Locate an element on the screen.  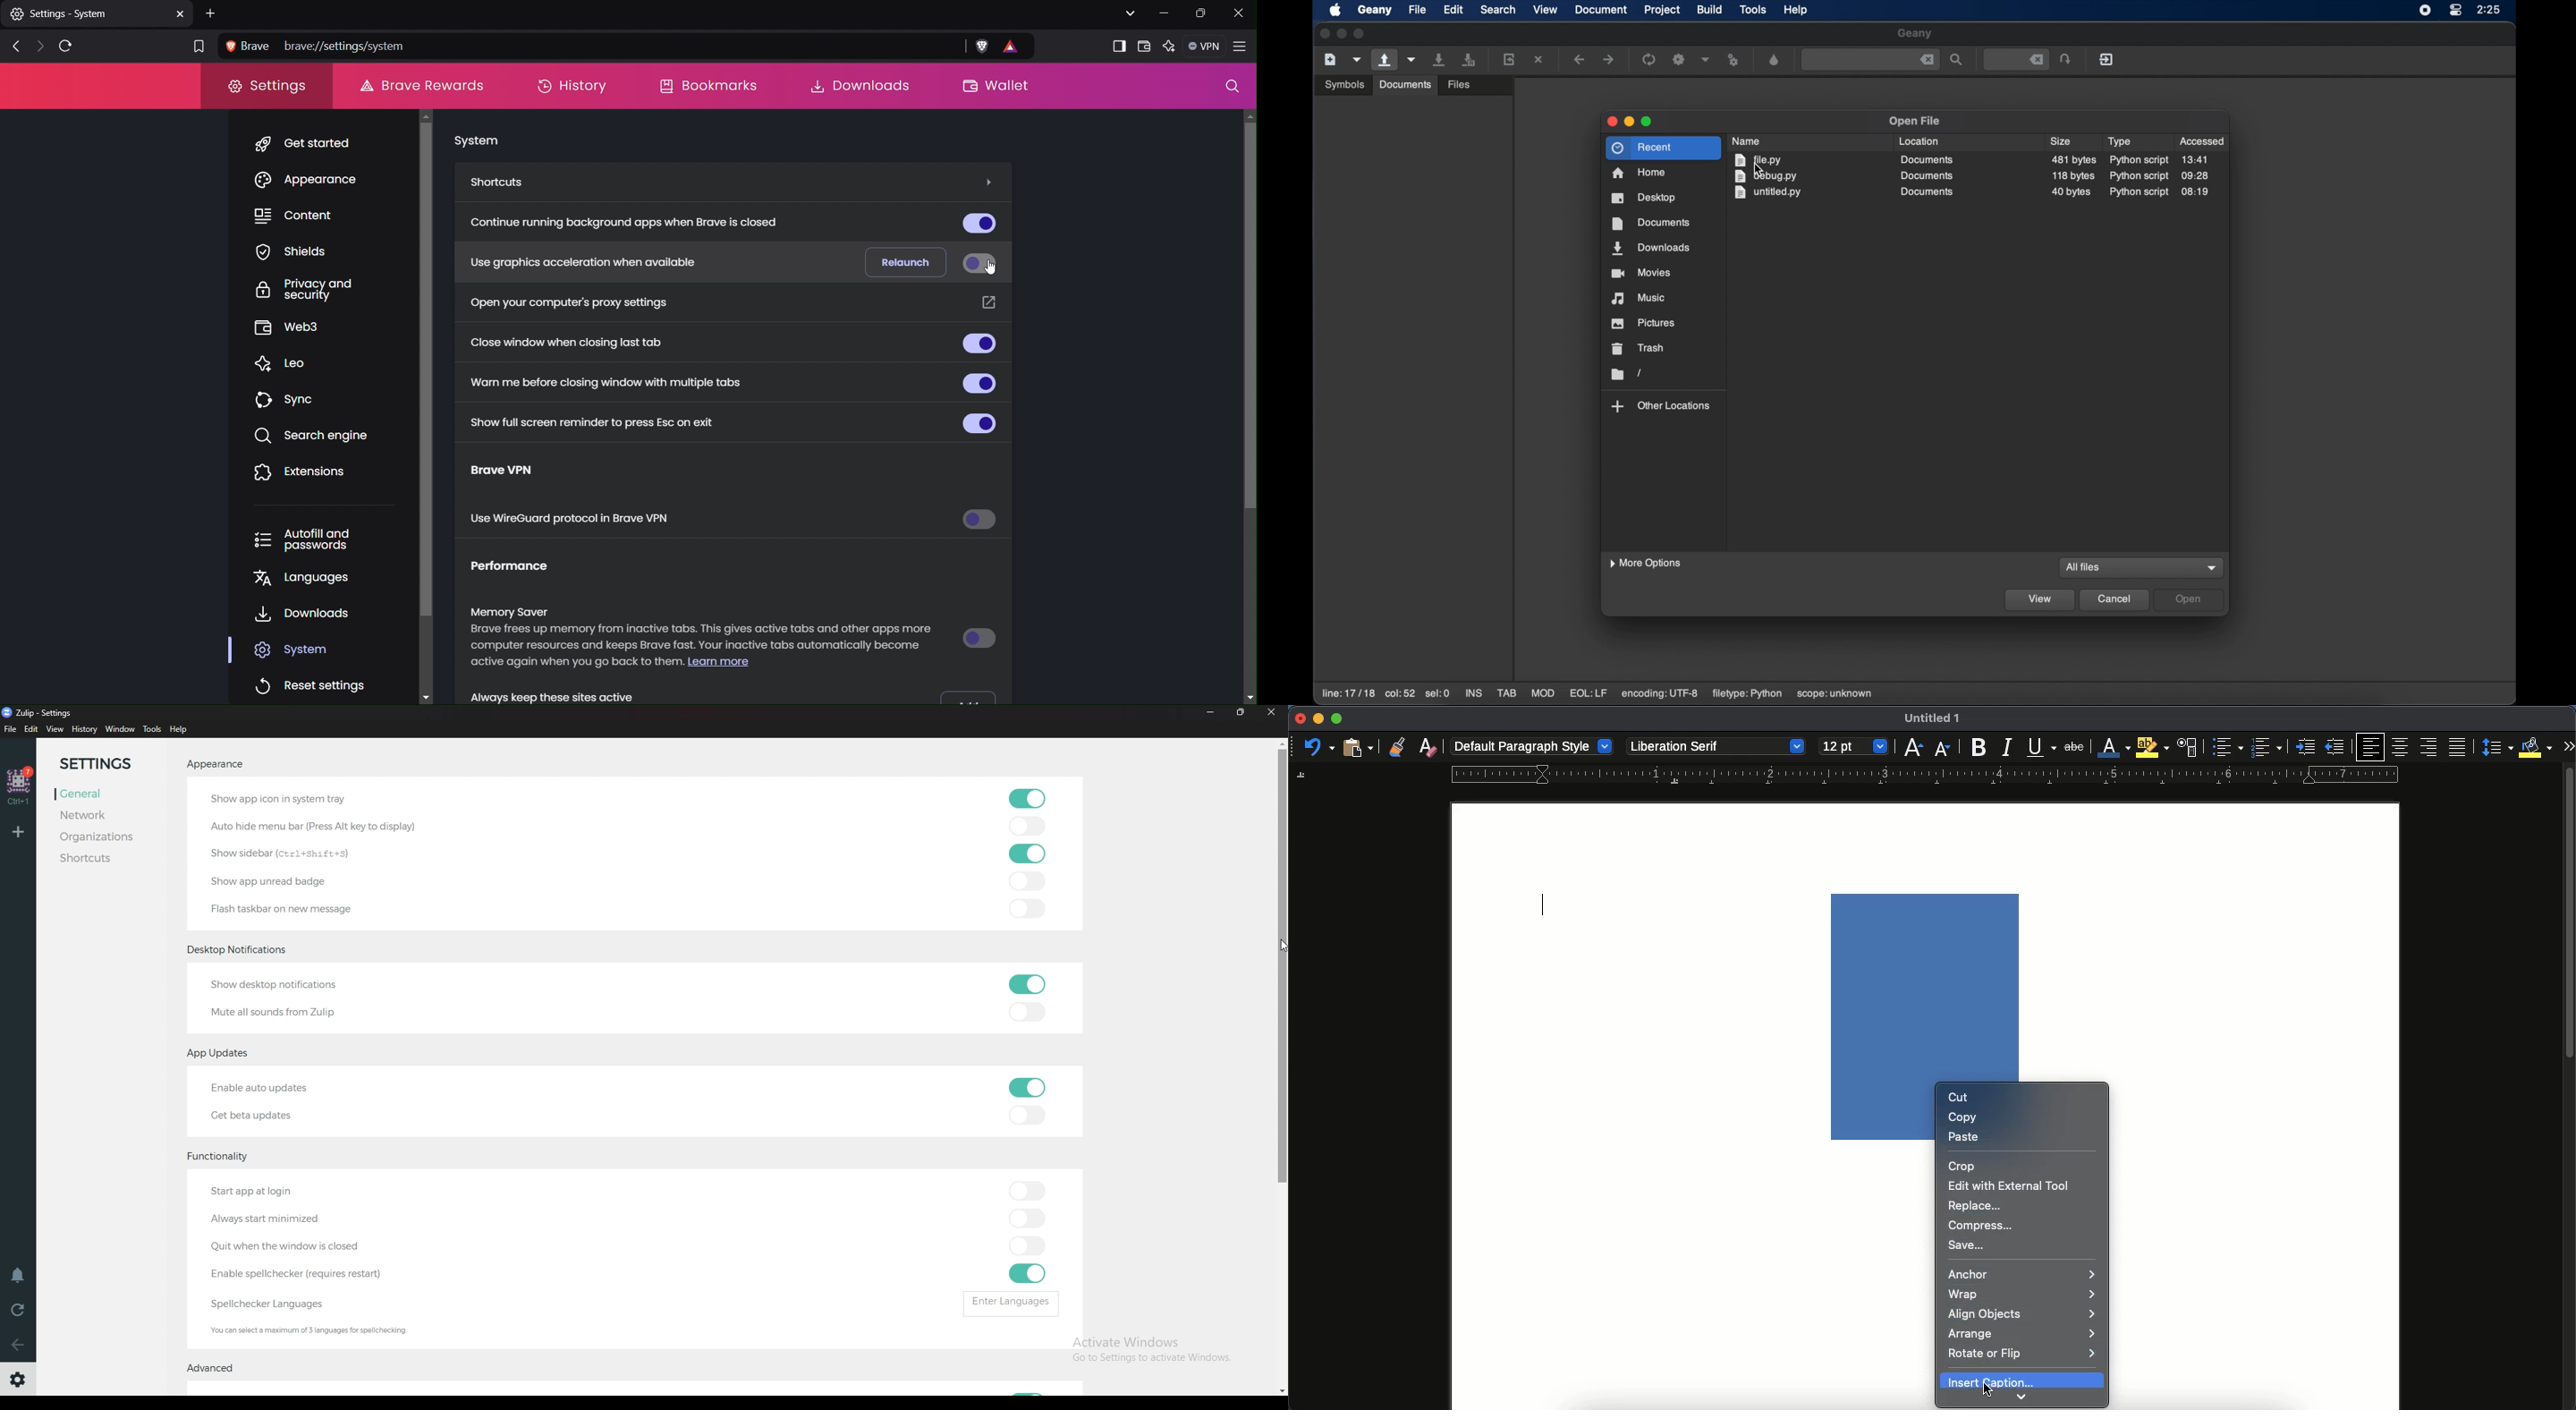
toggle is located at coordinates (1026, 1246).